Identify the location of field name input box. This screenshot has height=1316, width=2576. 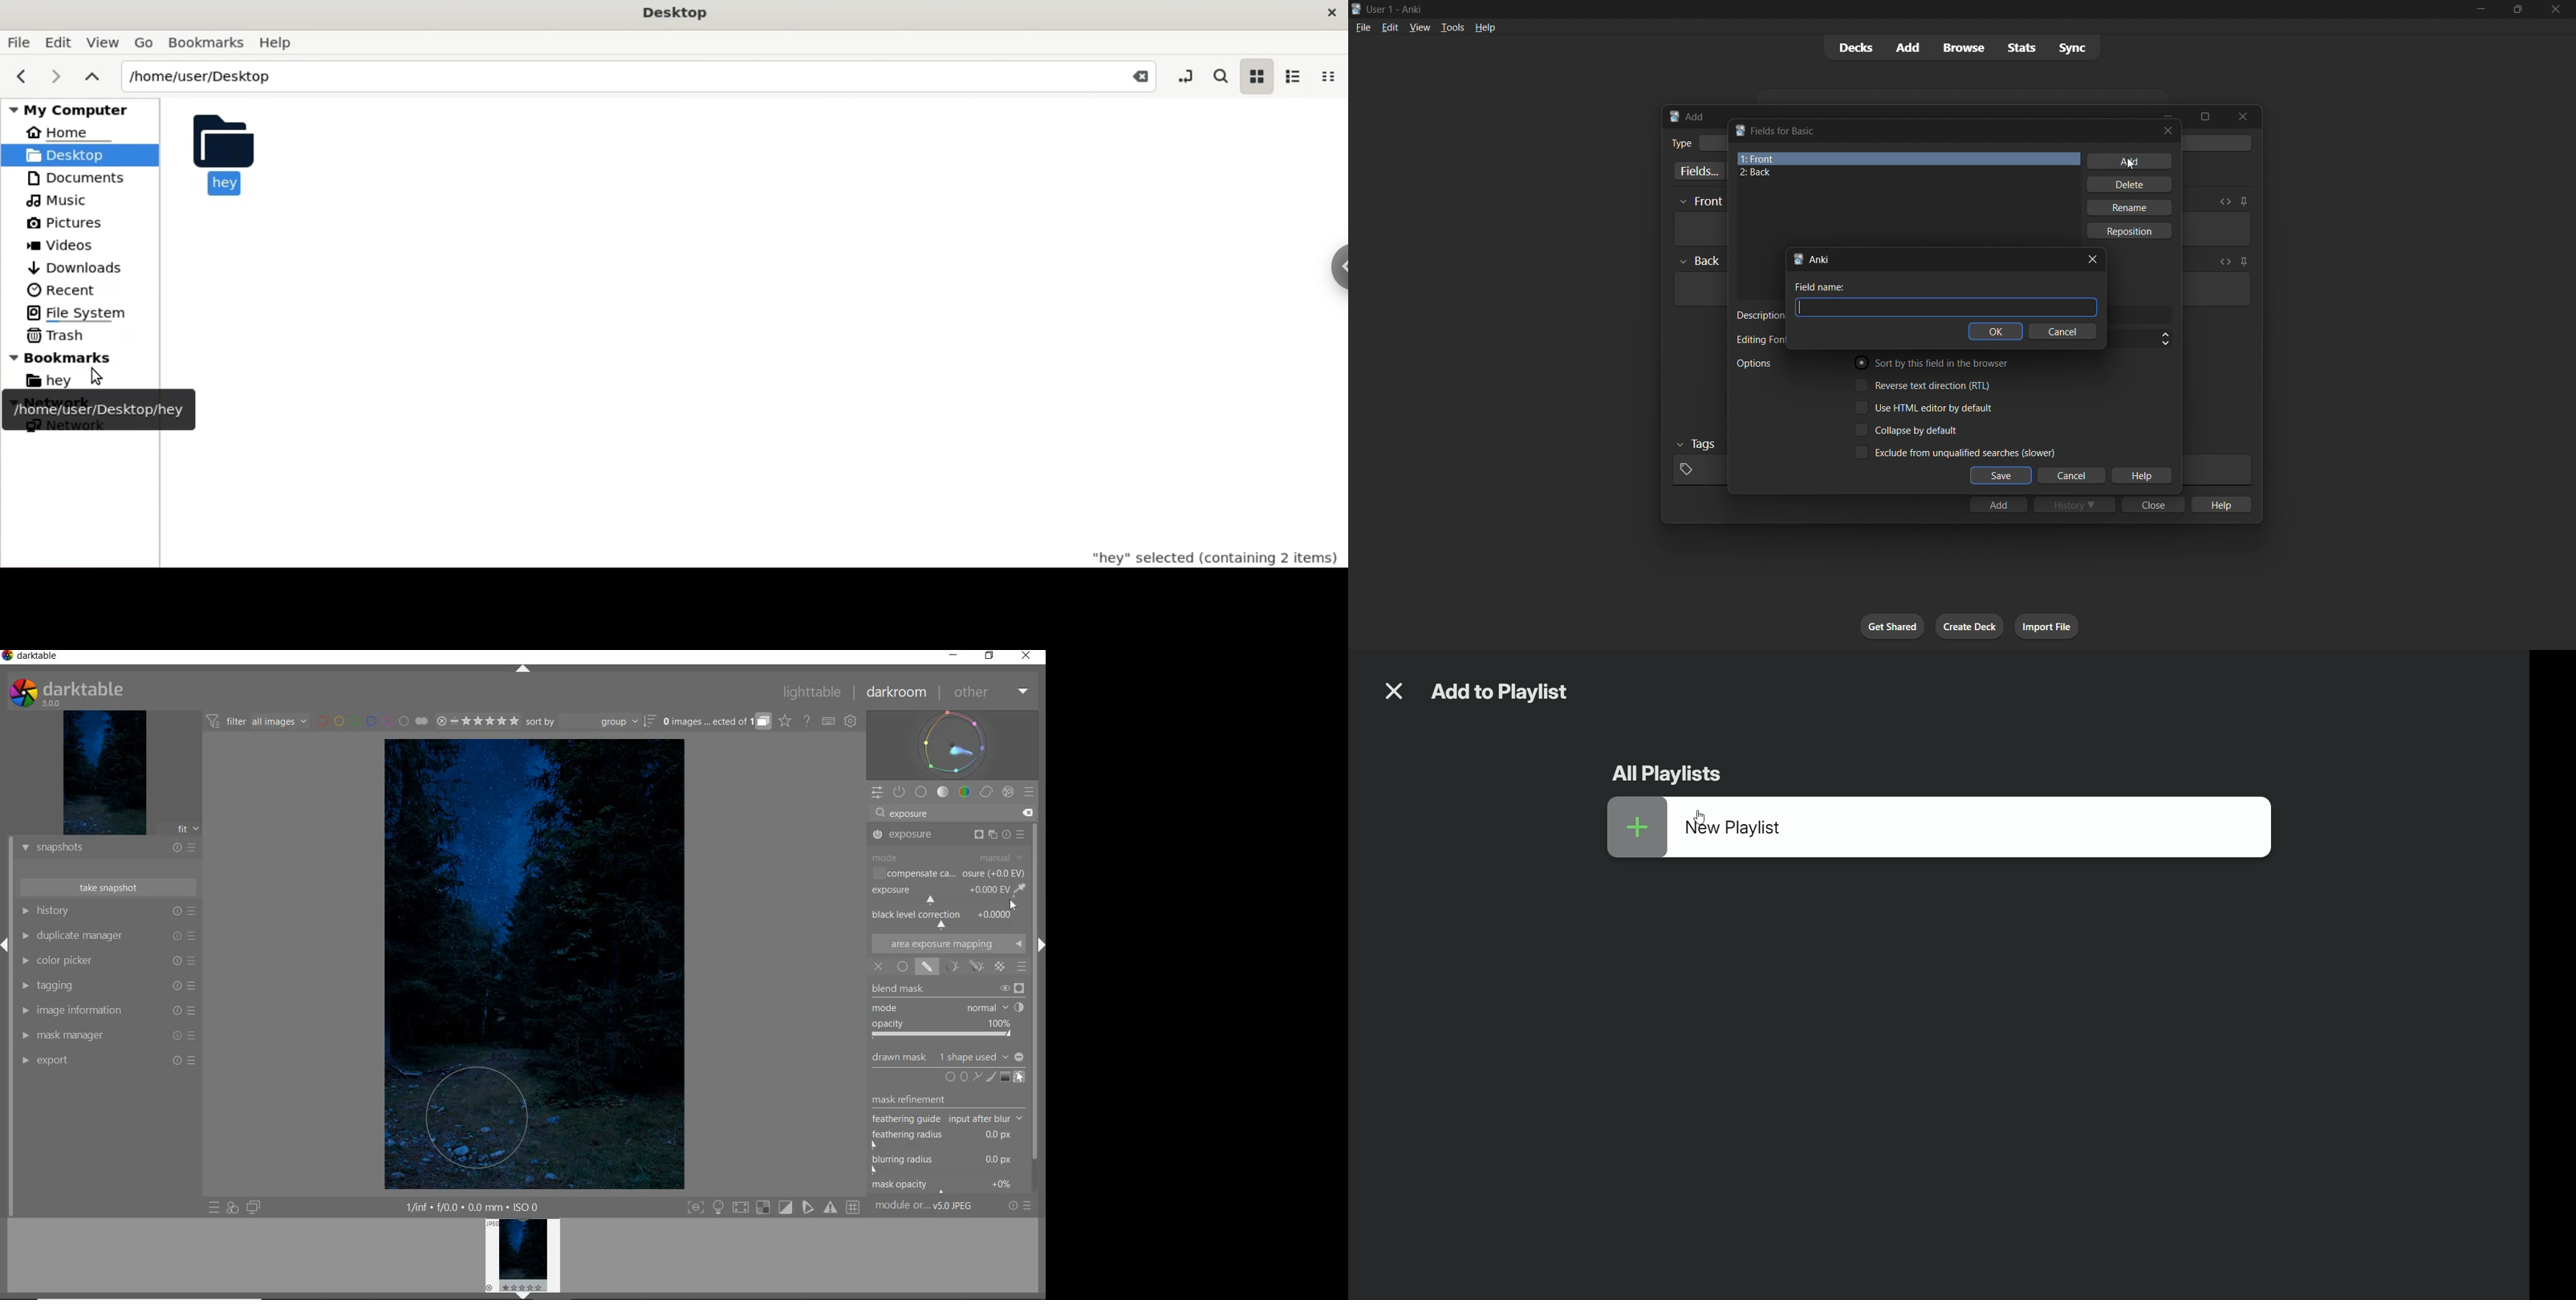
(1946, 307).